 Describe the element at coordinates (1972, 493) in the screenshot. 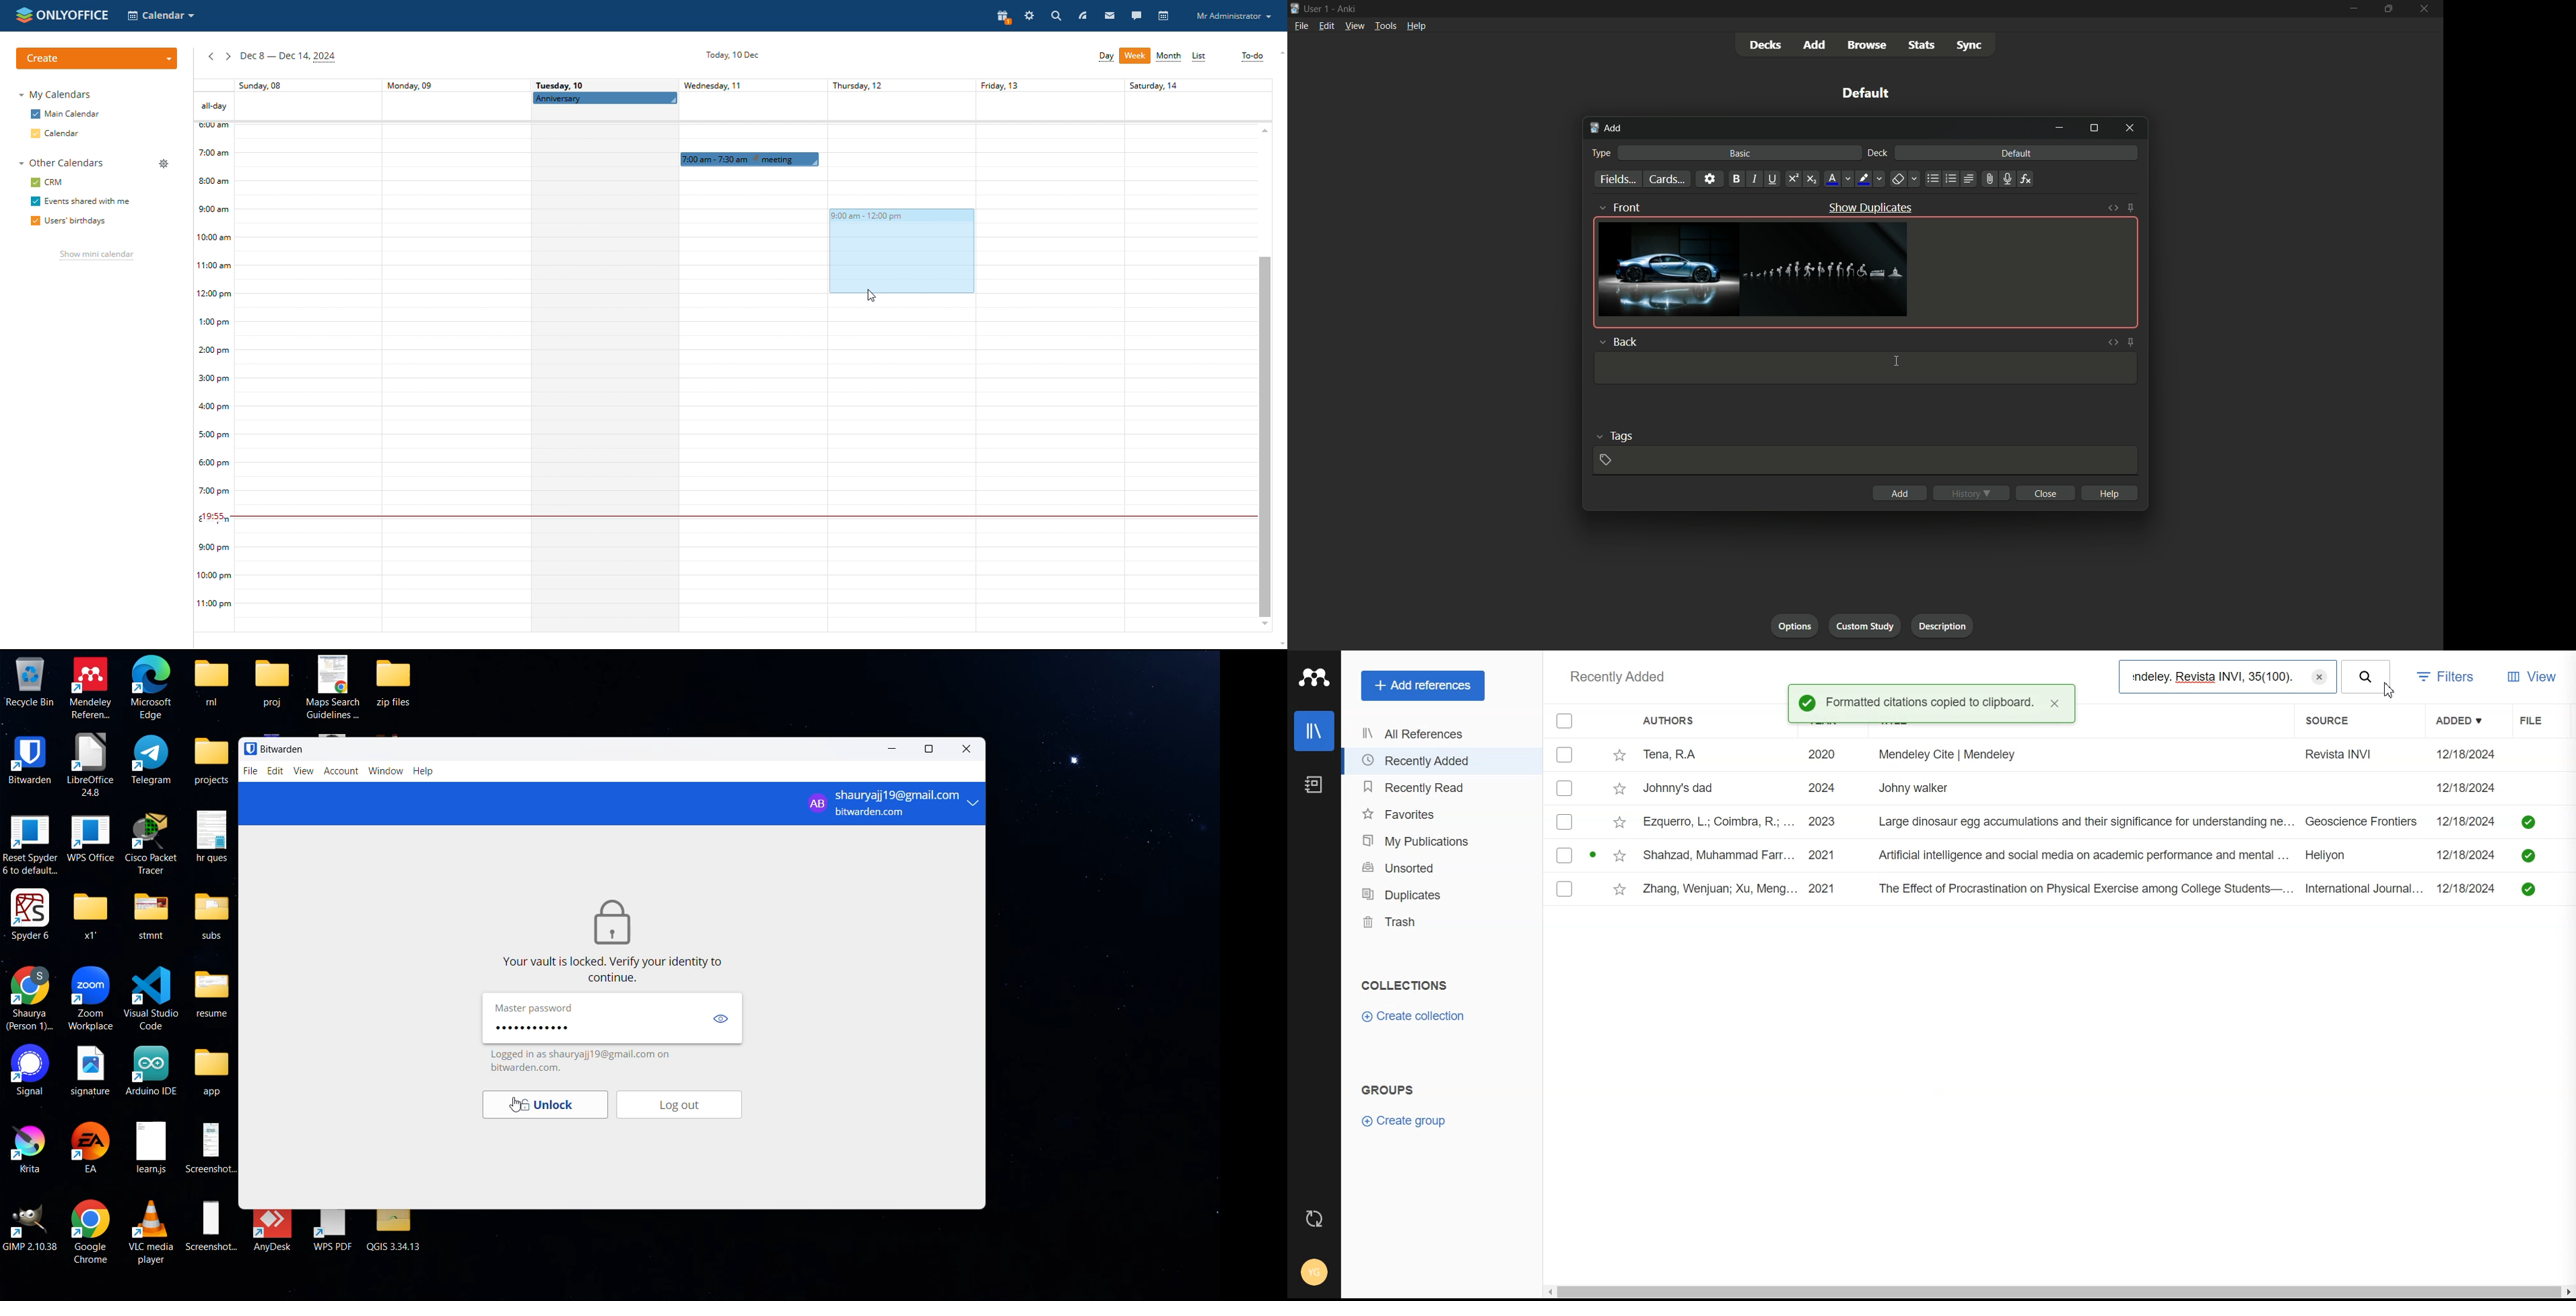

I see `history` at that location.